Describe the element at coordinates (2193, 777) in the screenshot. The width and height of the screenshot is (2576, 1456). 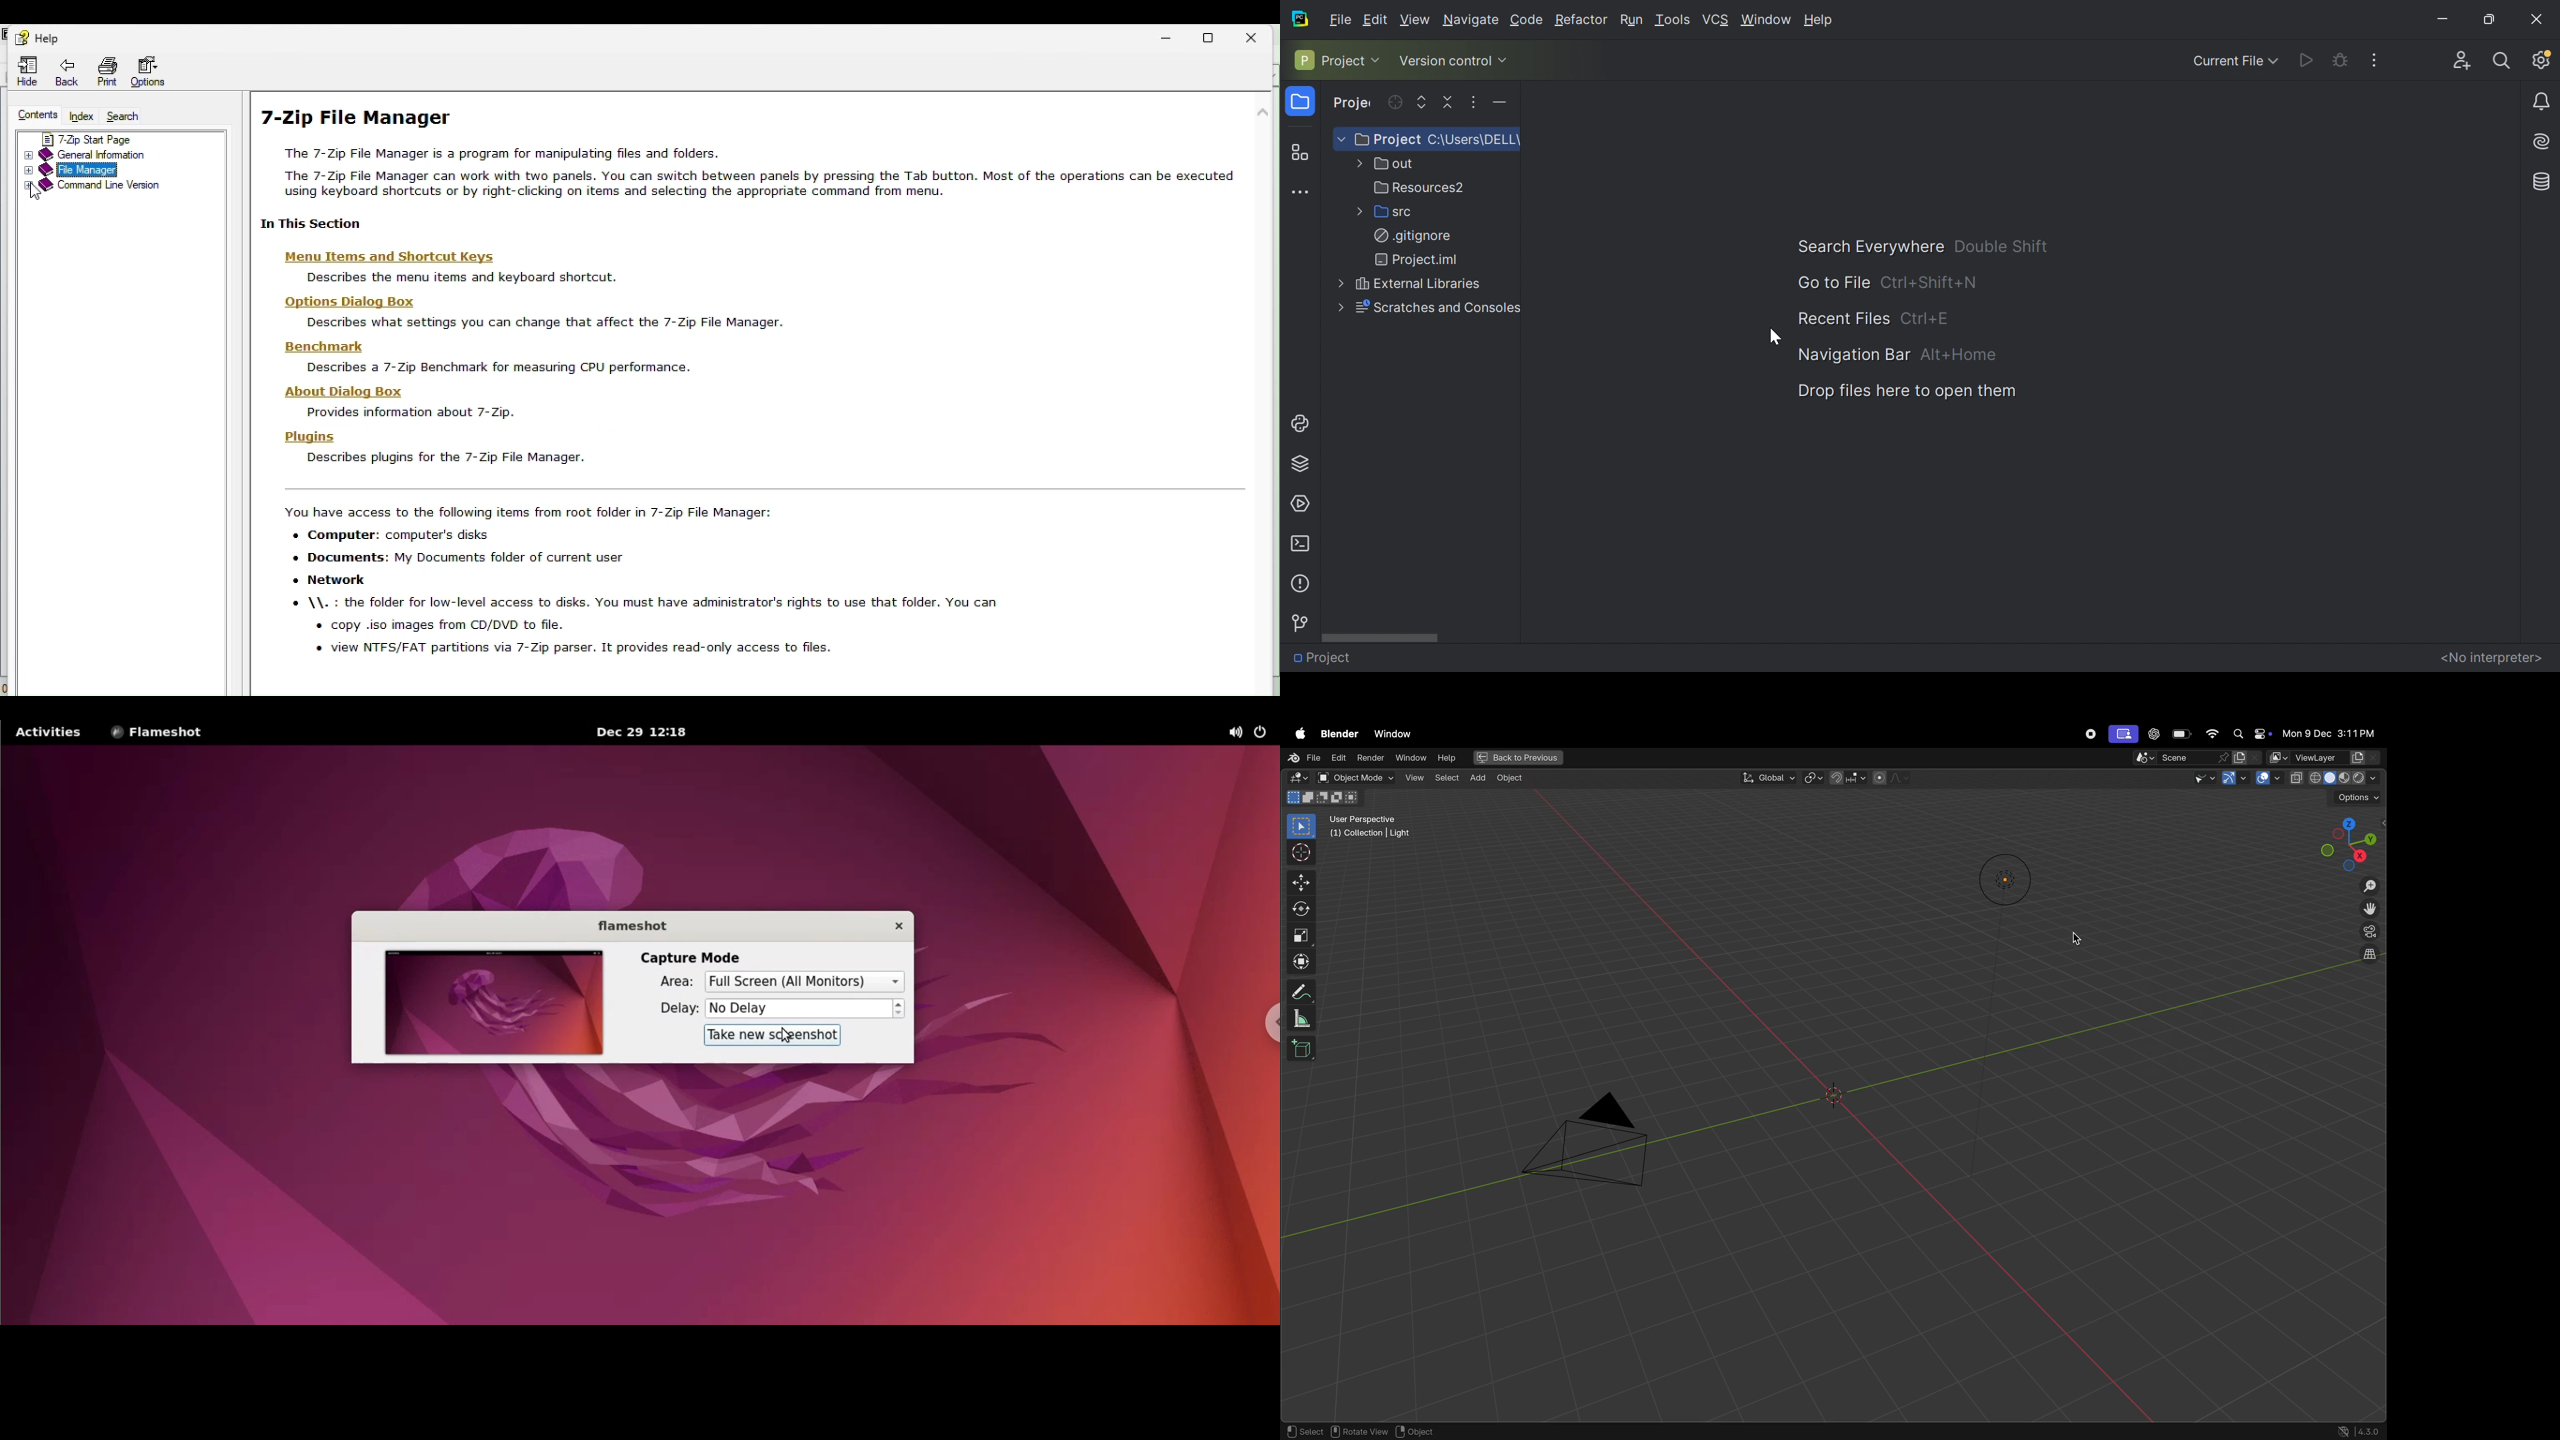
I see `visibility` at that location.